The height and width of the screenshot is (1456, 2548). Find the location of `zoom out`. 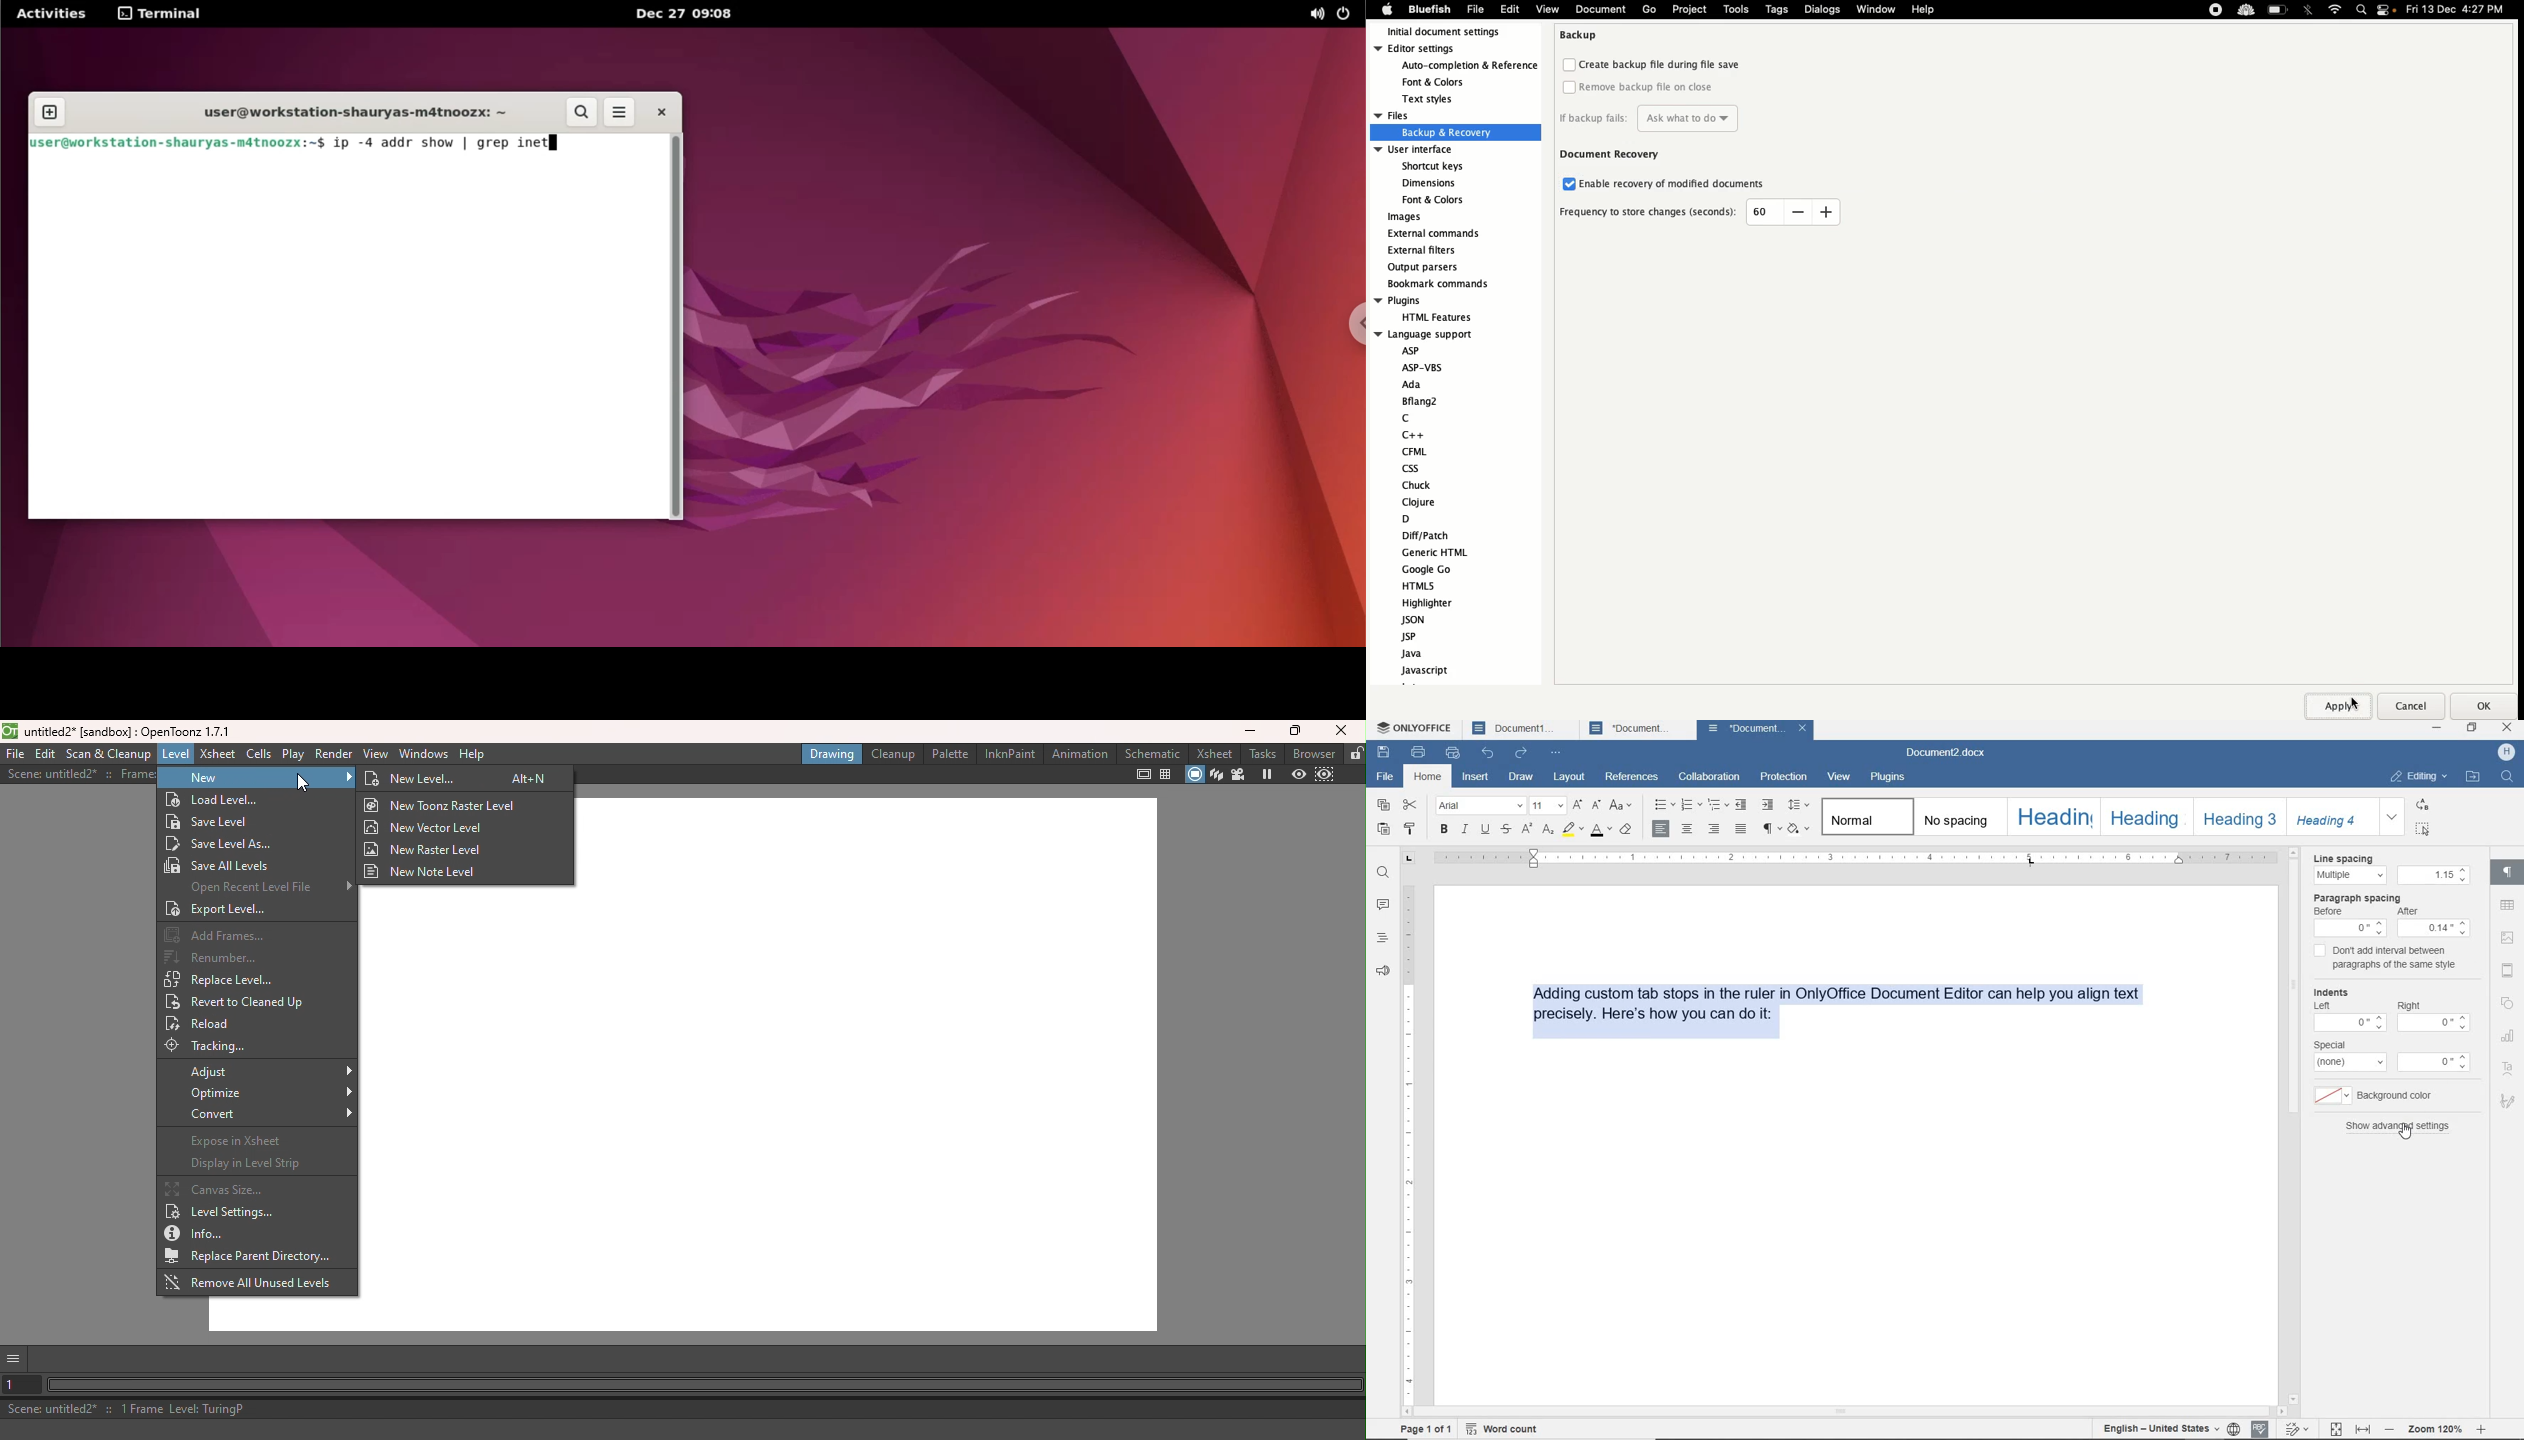

zoom out is located at coordinates (2391, 1430).